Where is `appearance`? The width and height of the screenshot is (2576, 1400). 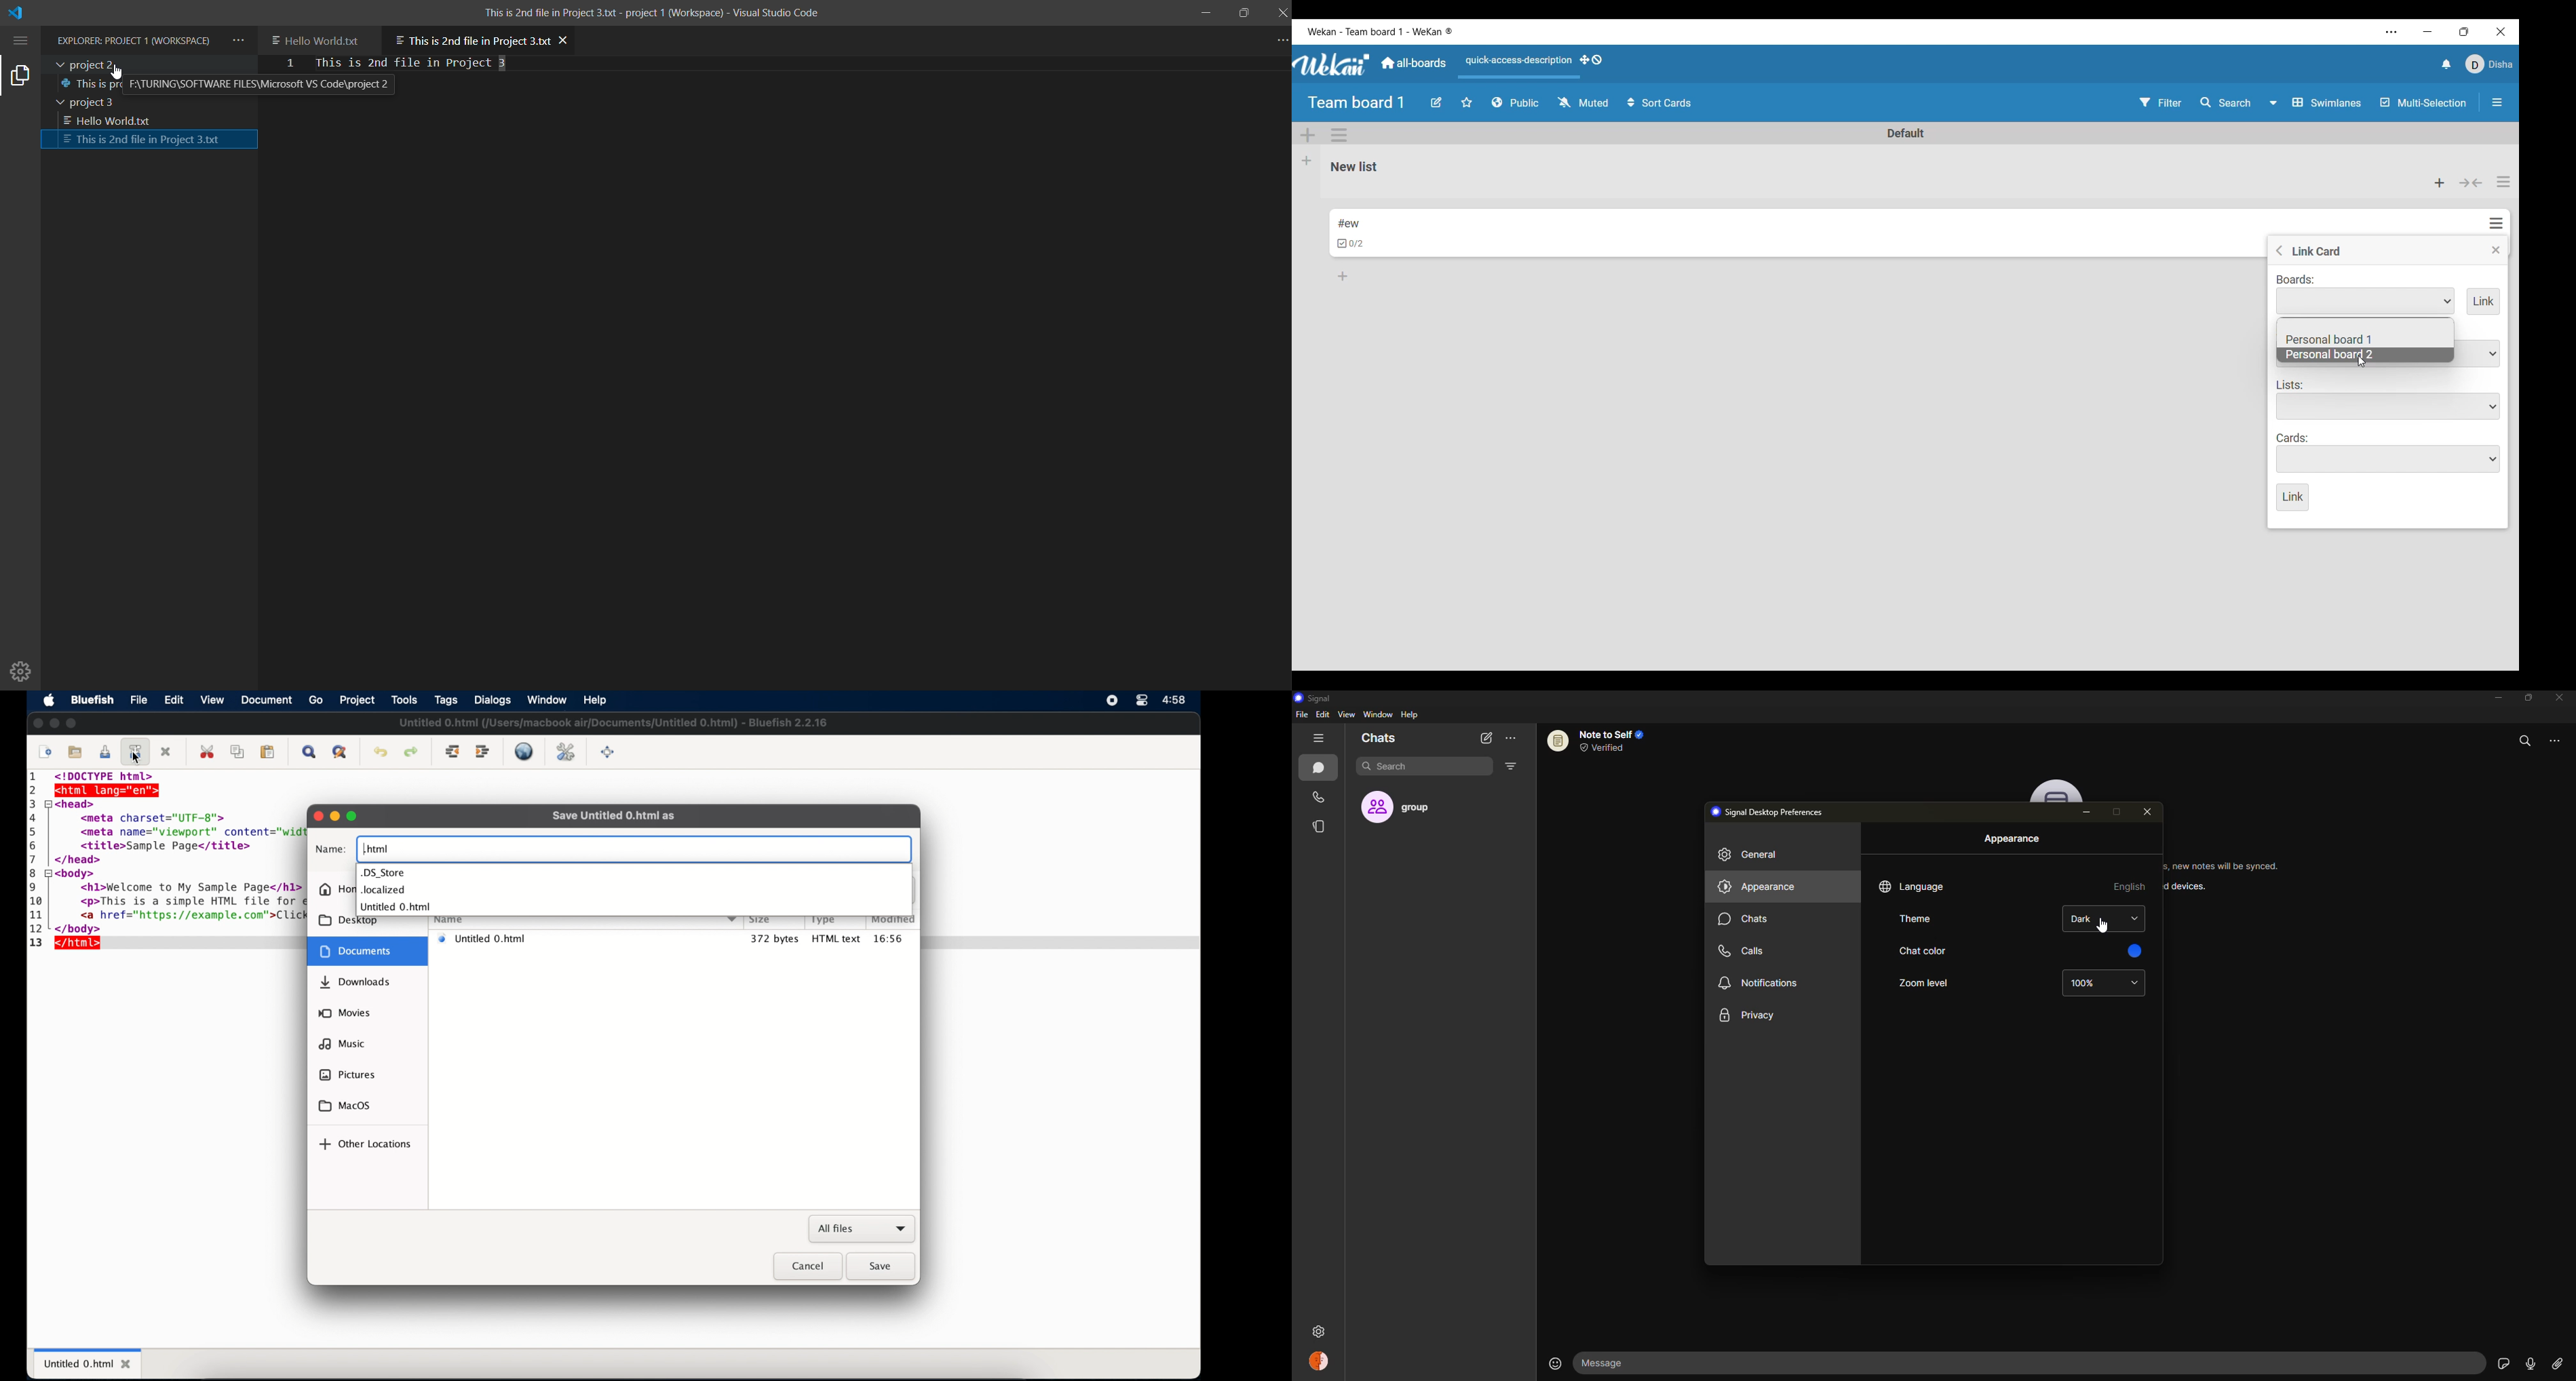
appearance is located at coordinates (2014, 840).